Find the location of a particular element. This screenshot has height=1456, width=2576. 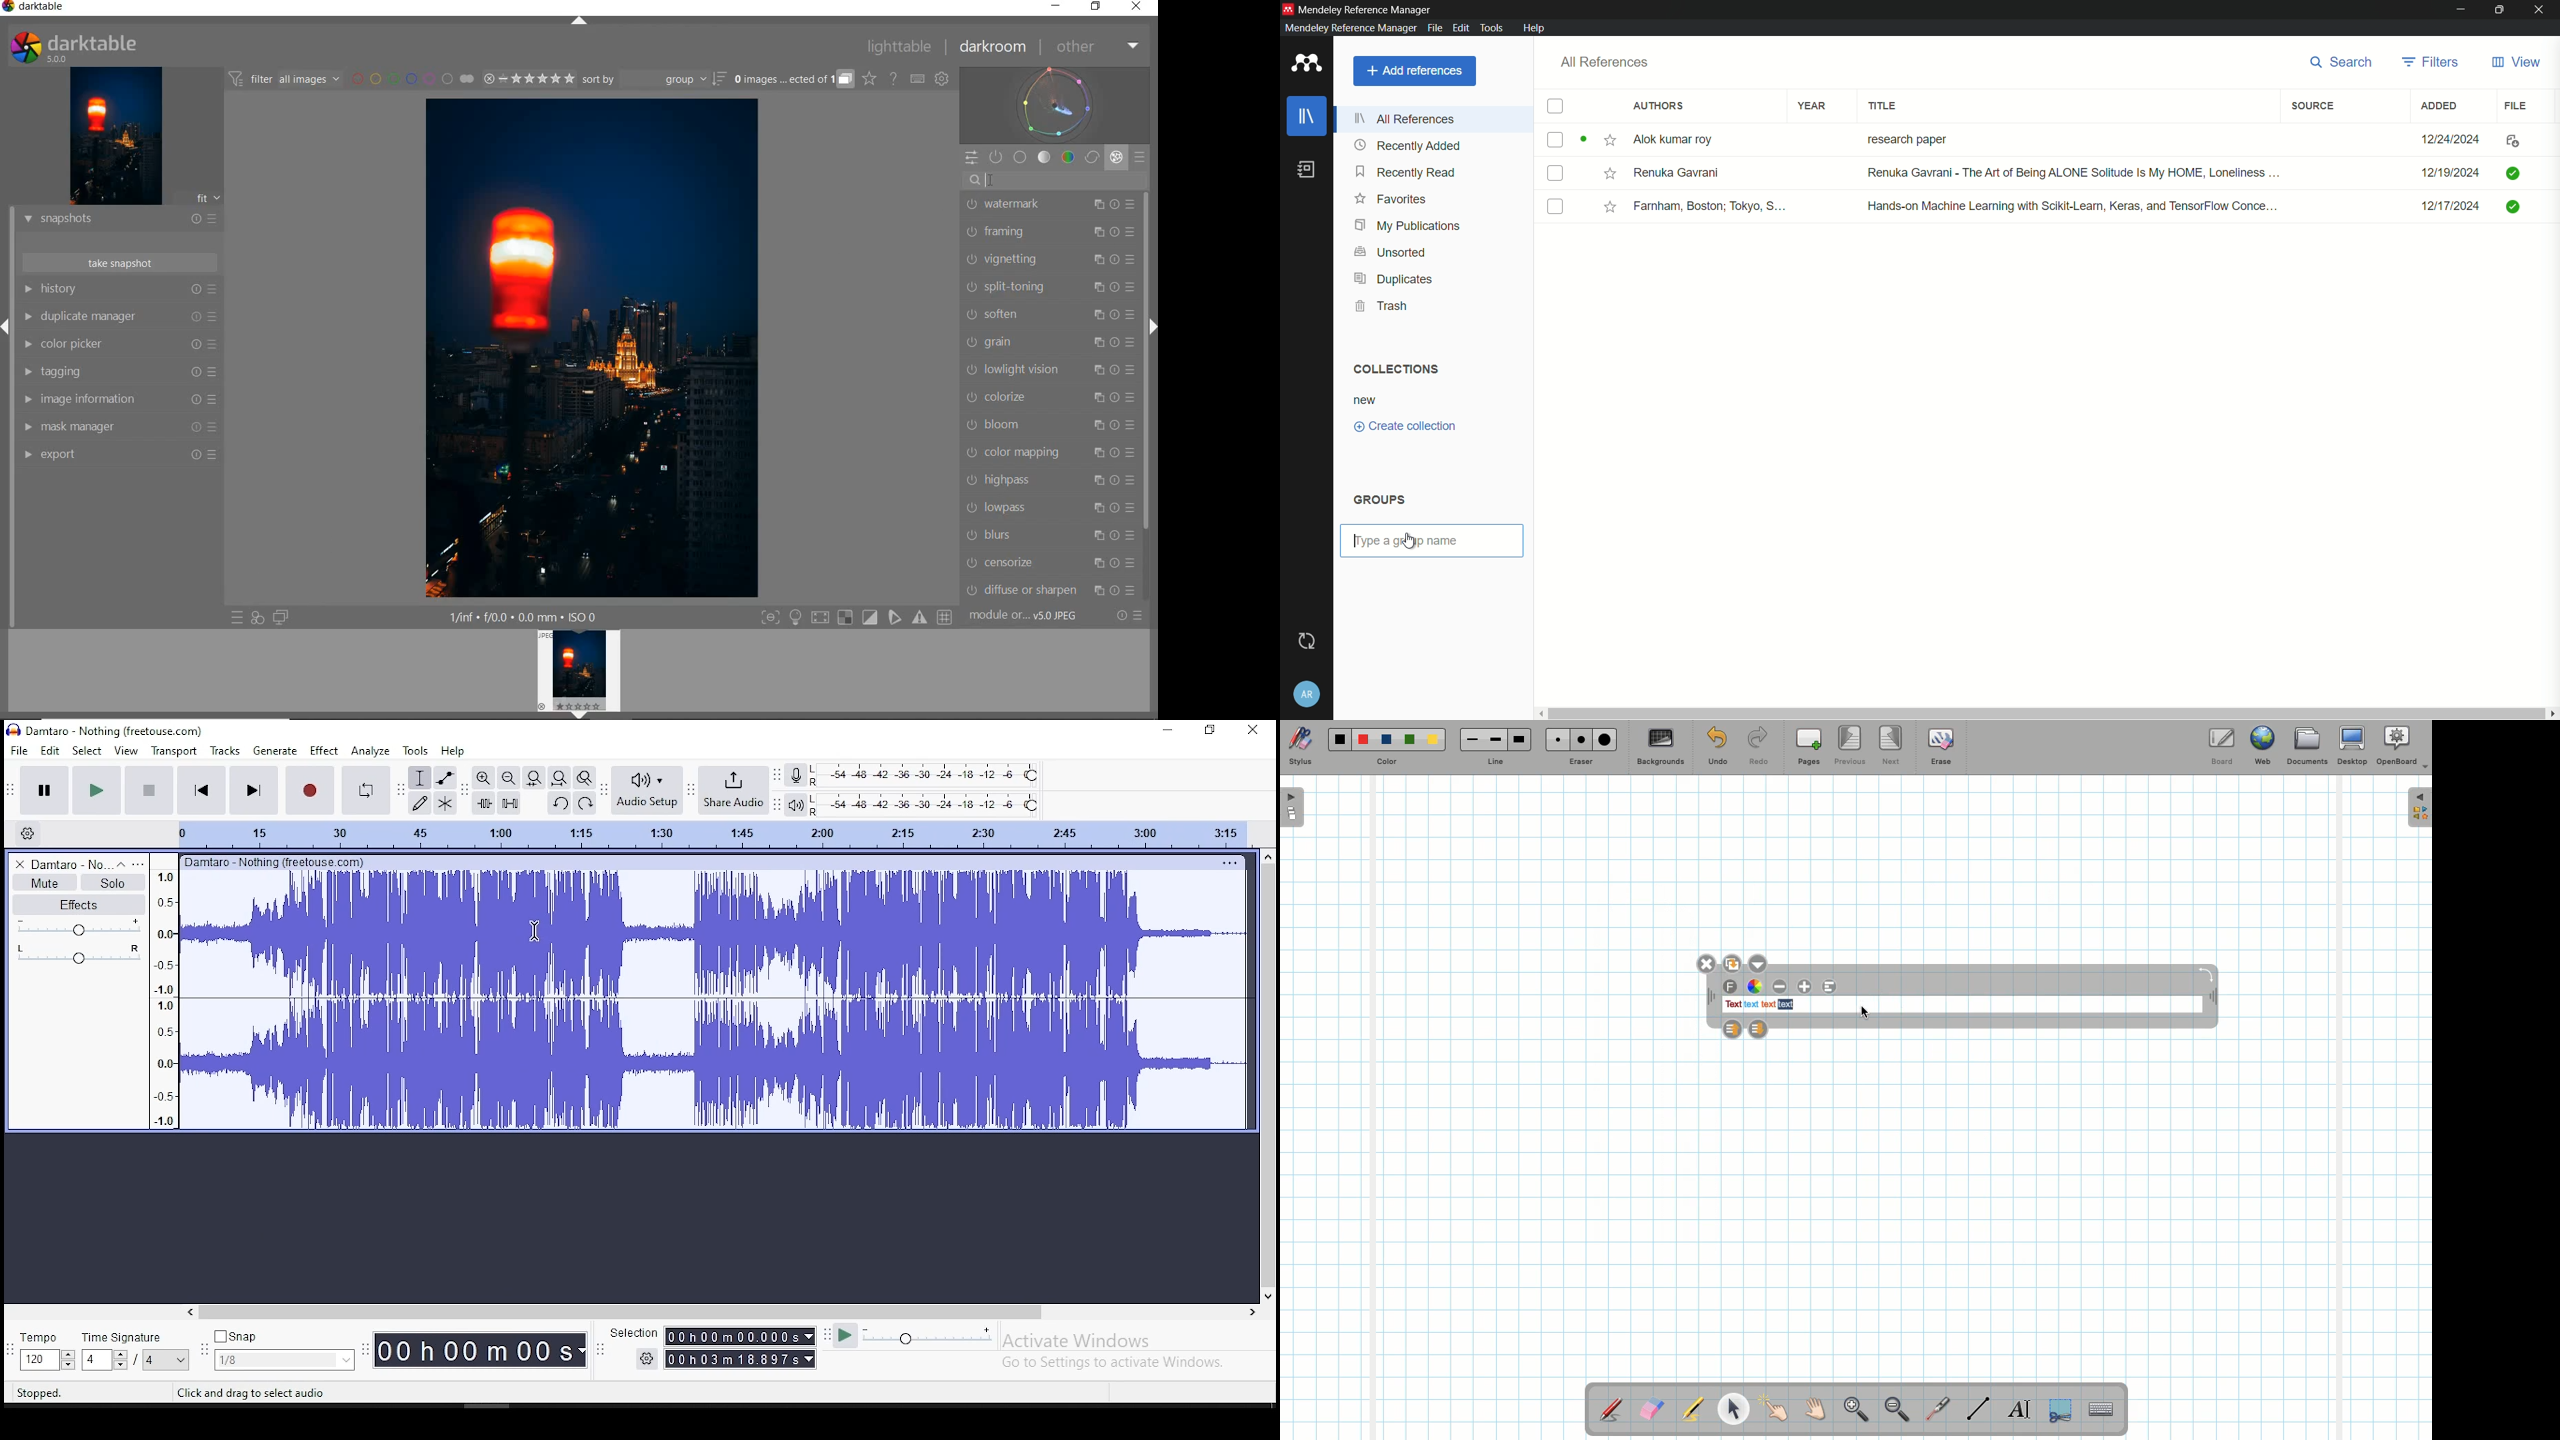

MINIMIZE is located at coordinates (1054, 7).